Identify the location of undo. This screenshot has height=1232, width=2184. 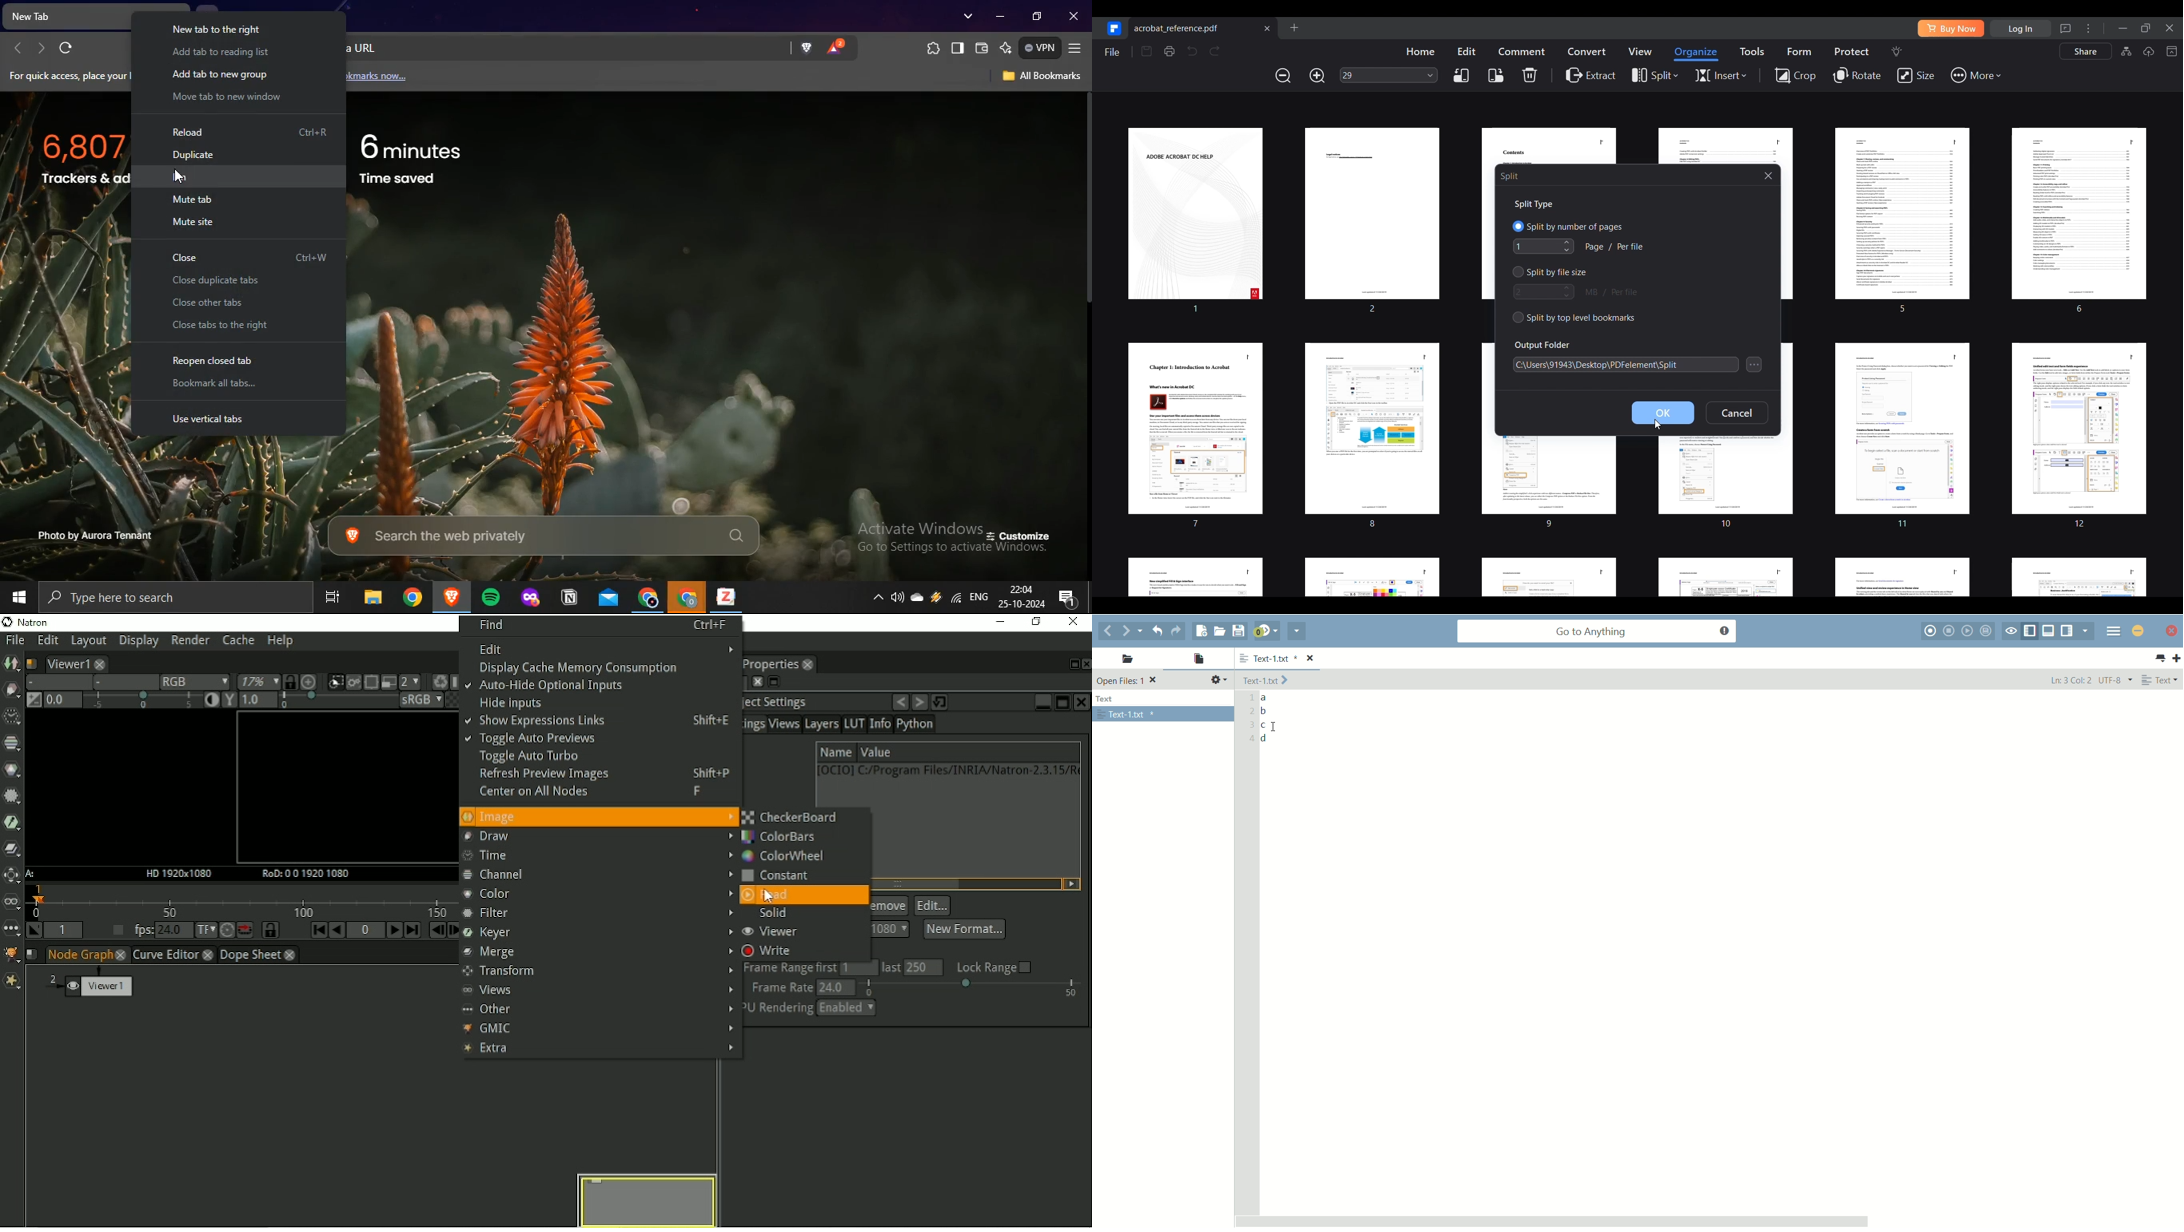
(1160, 630).